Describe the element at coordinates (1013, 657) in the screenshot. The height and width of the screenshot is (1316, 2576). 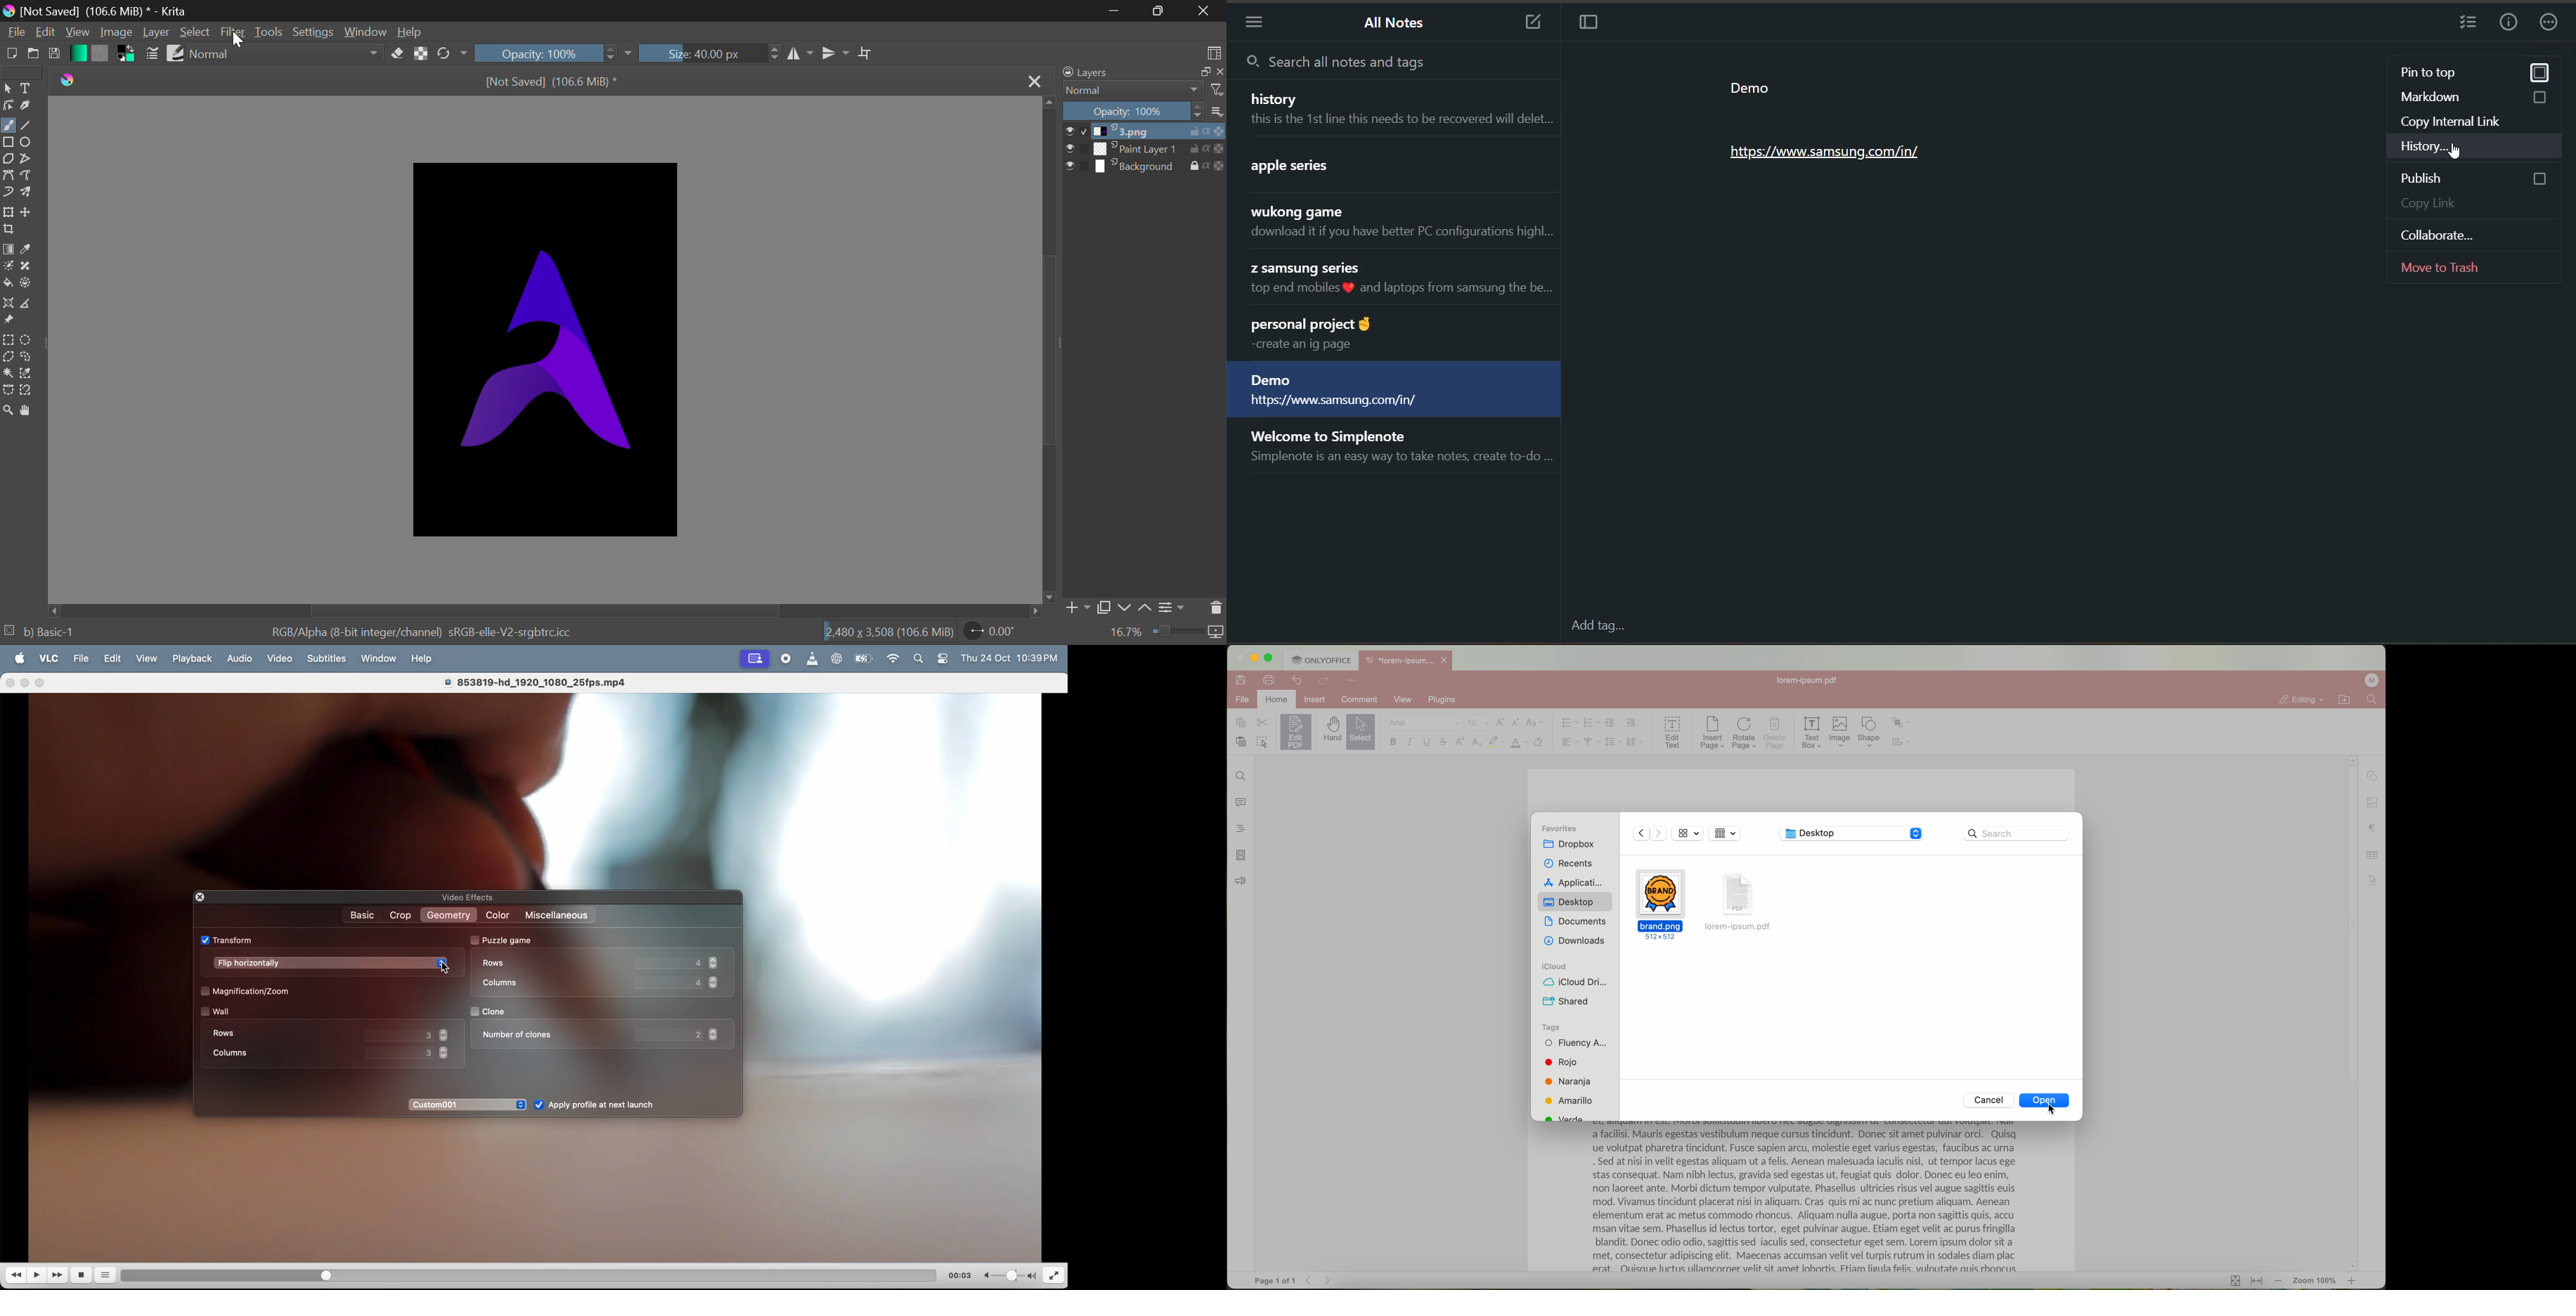
I see `time and date` at that location.